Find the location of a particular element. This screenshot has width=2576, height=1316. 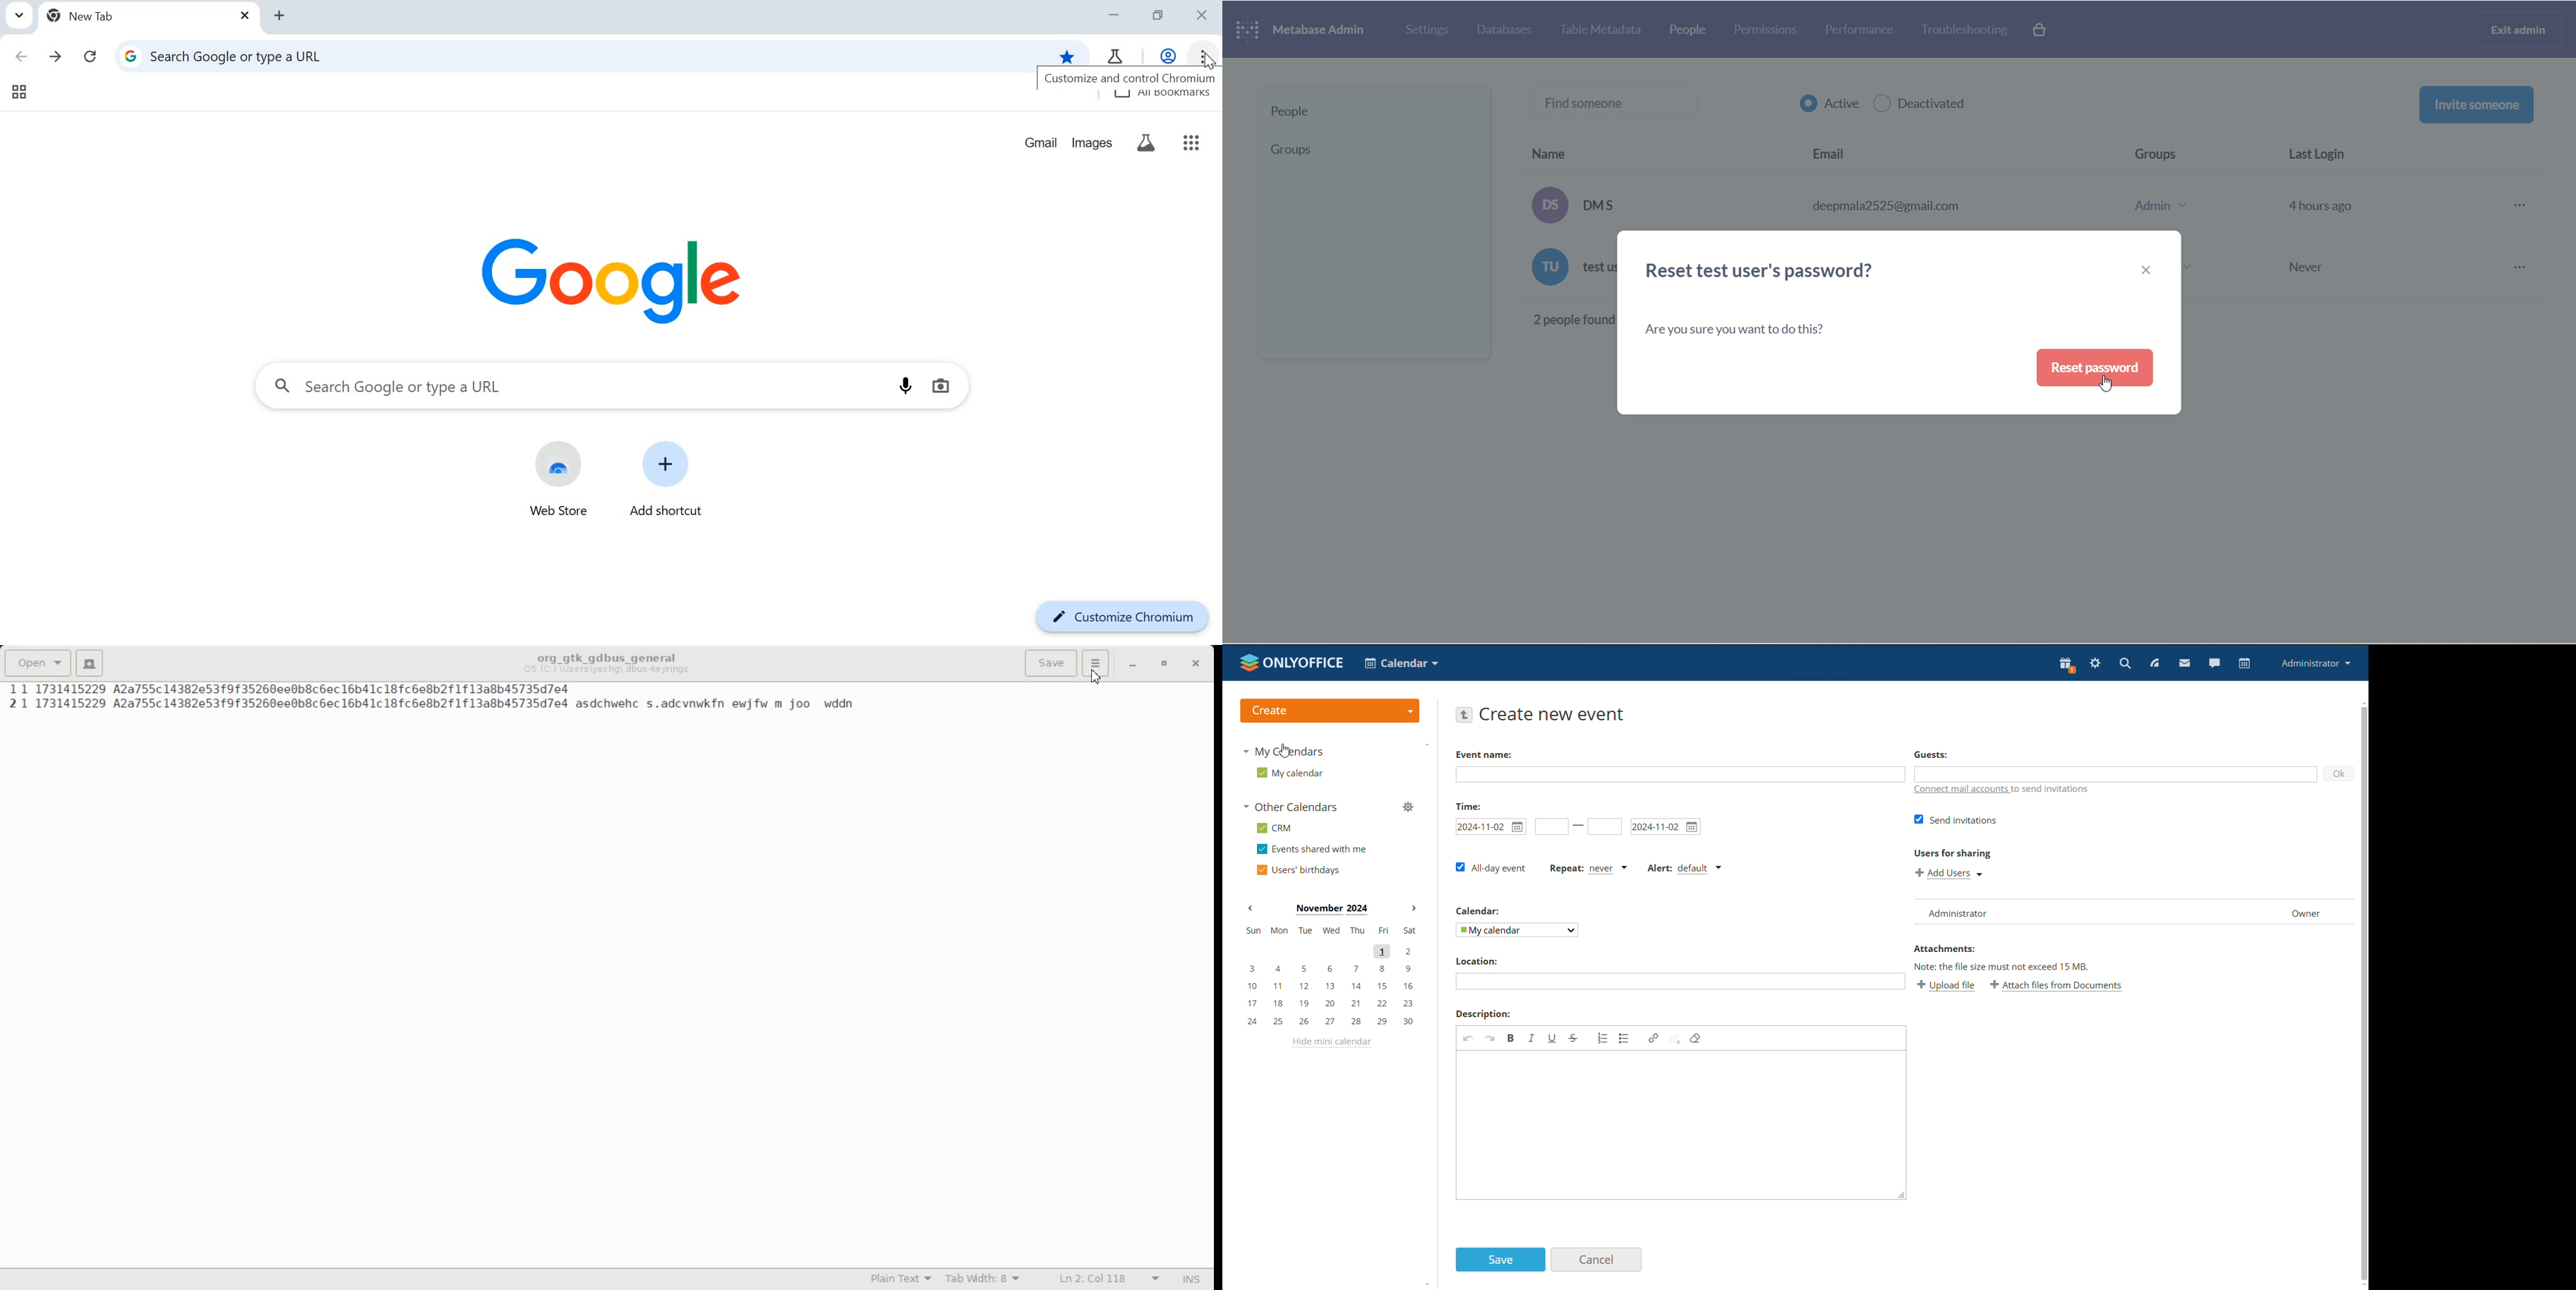

add tab is located at coordinates (282, 16).